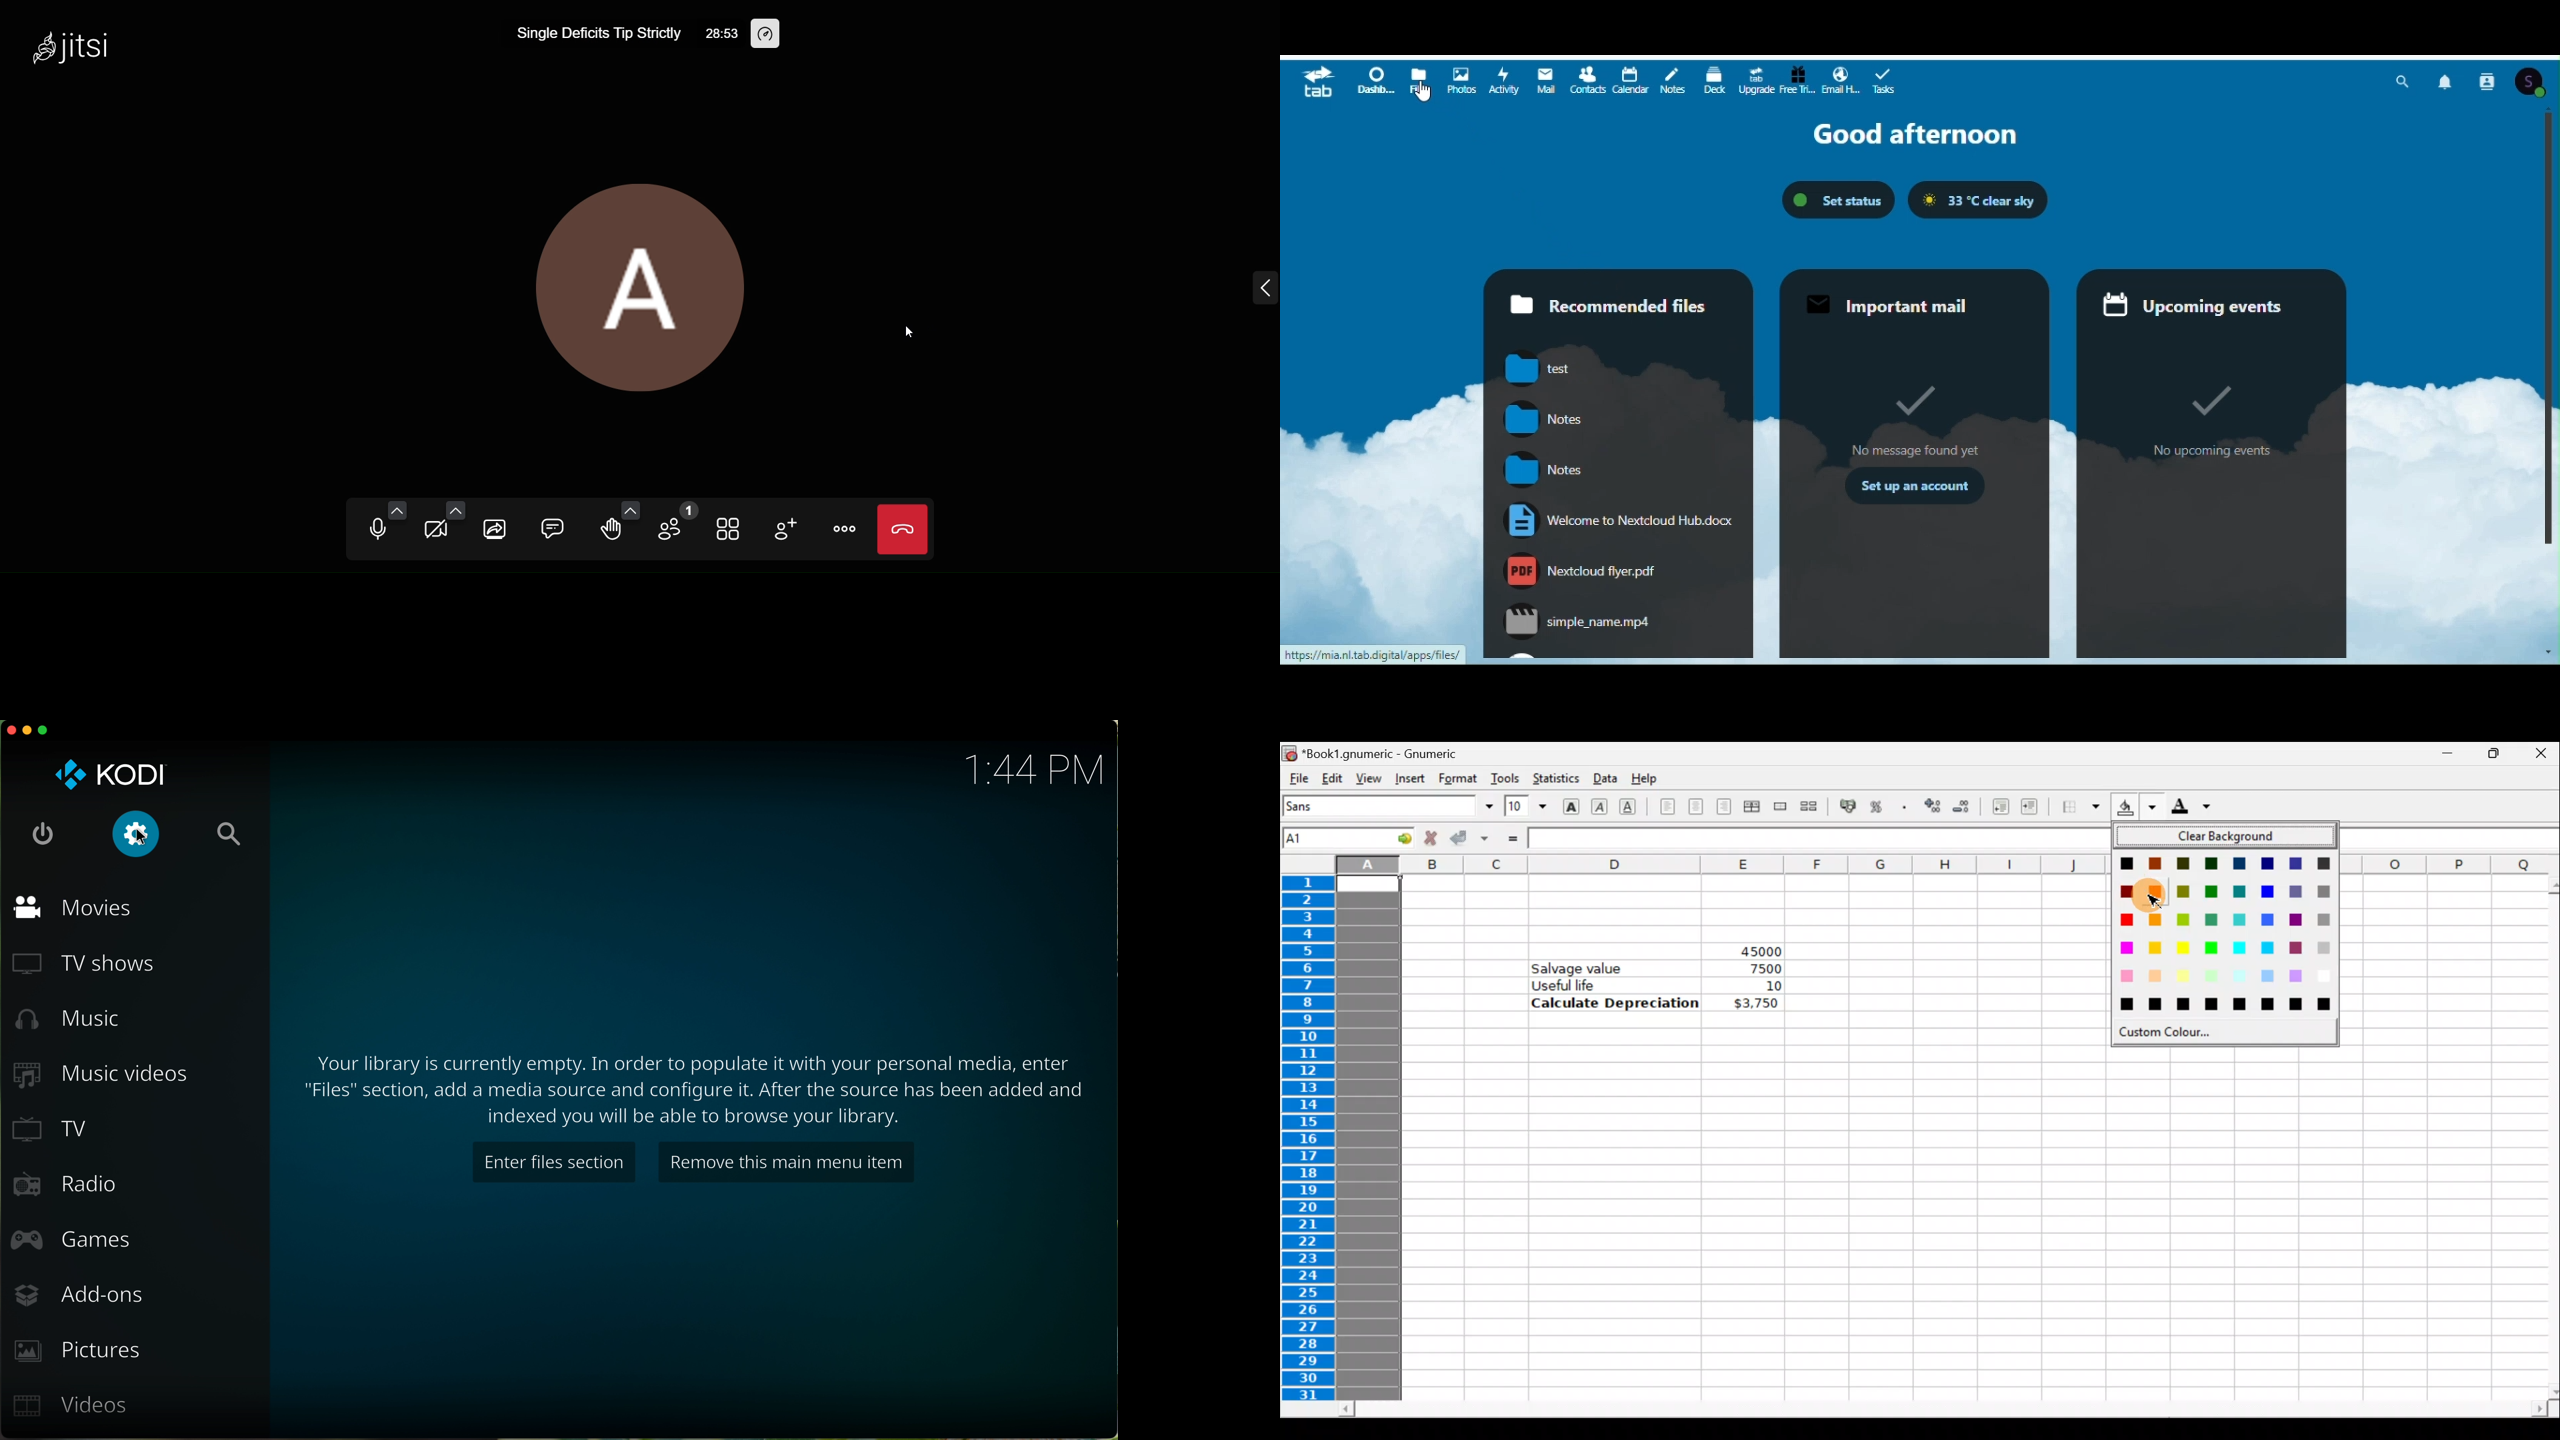  Describe the element at coordinates (2081, 807) in the screenshot. I see `Borders` at that location.